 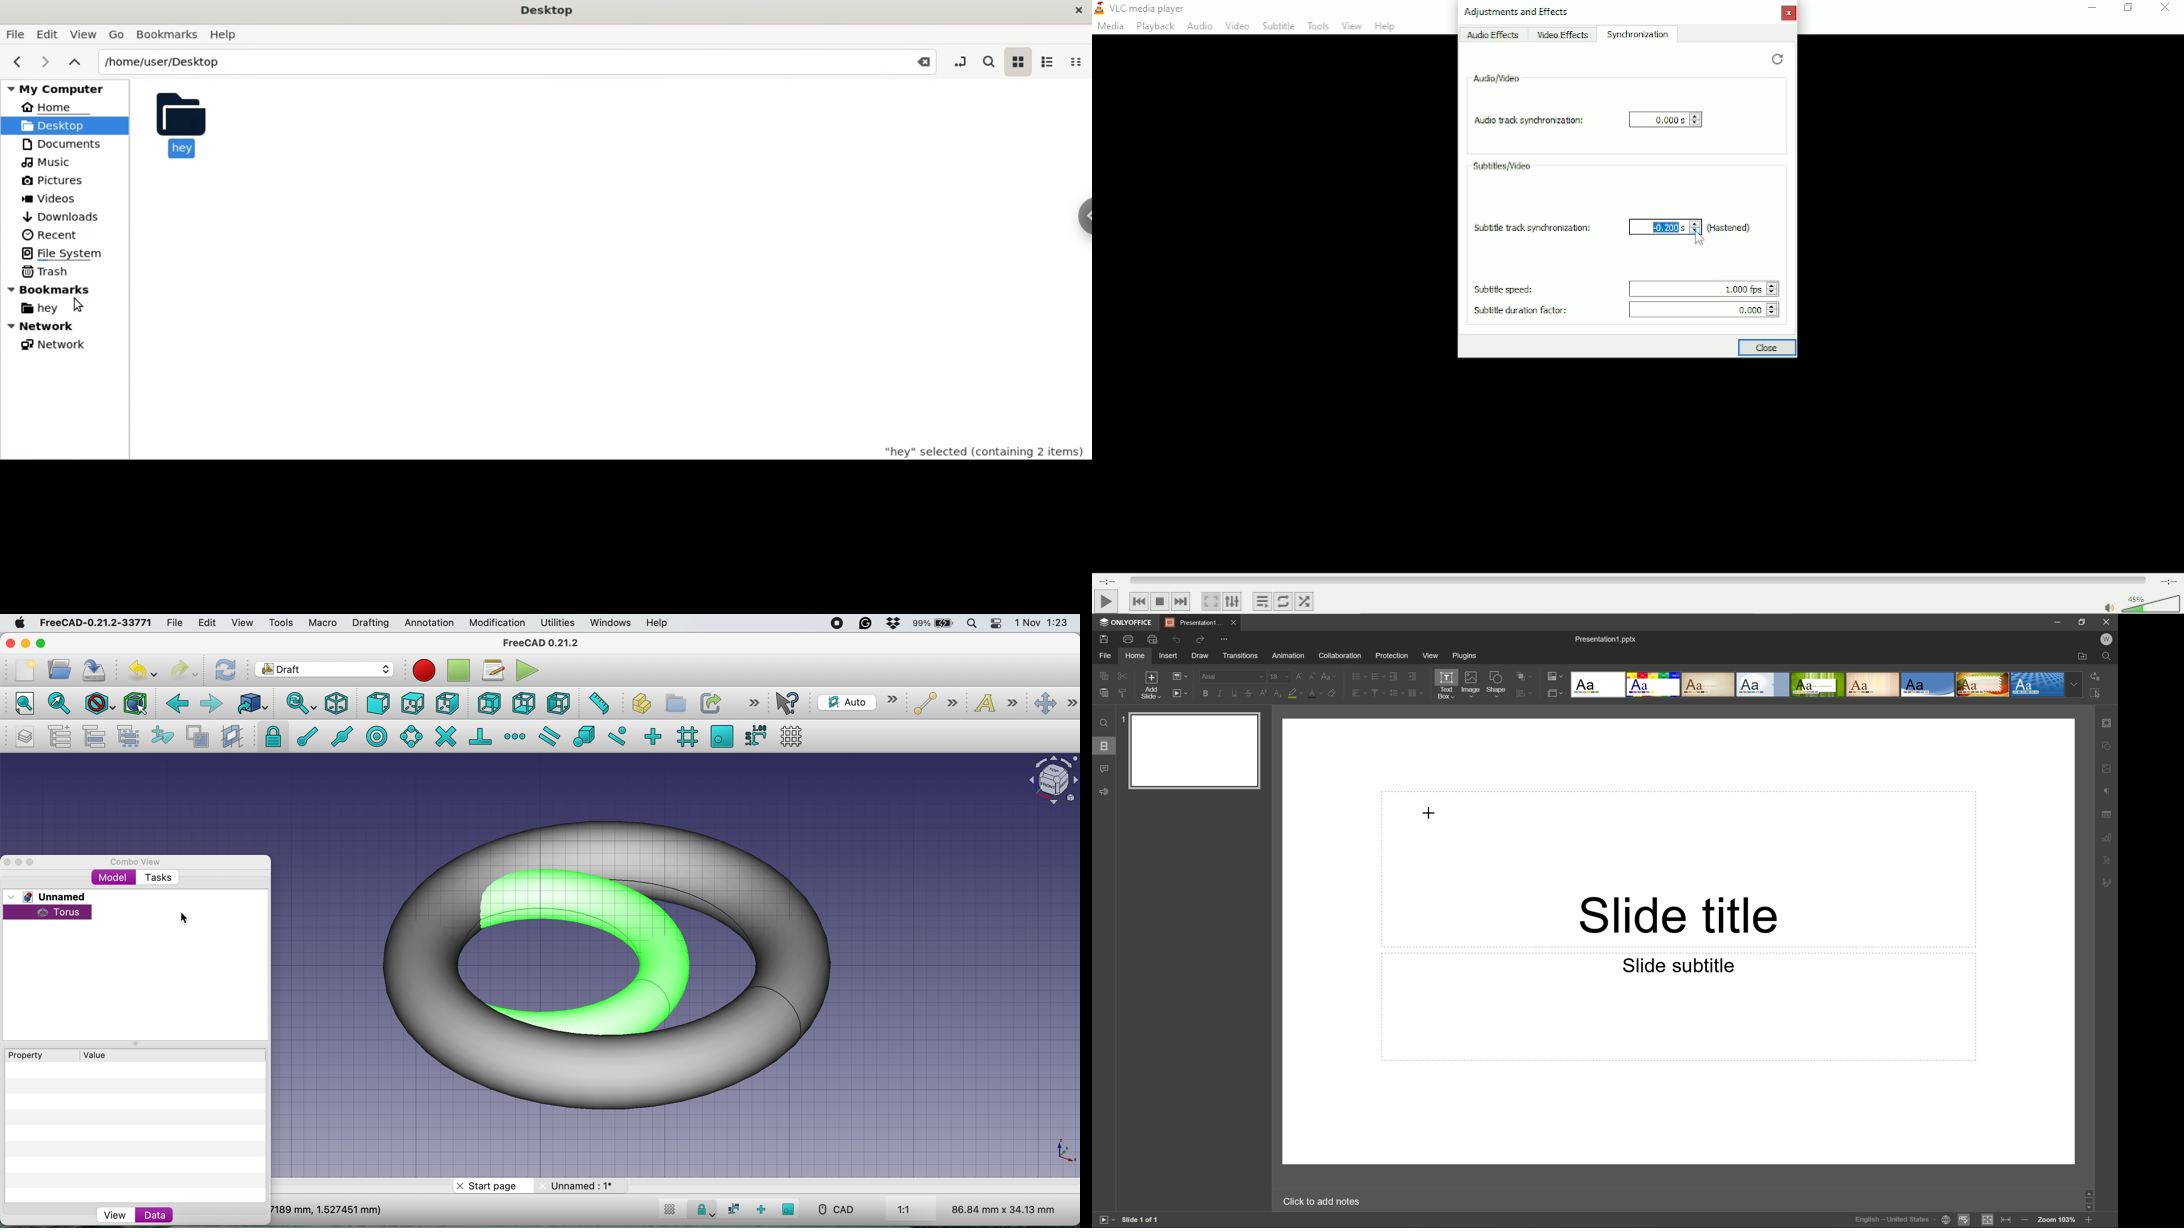 What do you see at coordinates (226, 671) in the screenshot?
I see `refresh` at bounding box center [226, 671].